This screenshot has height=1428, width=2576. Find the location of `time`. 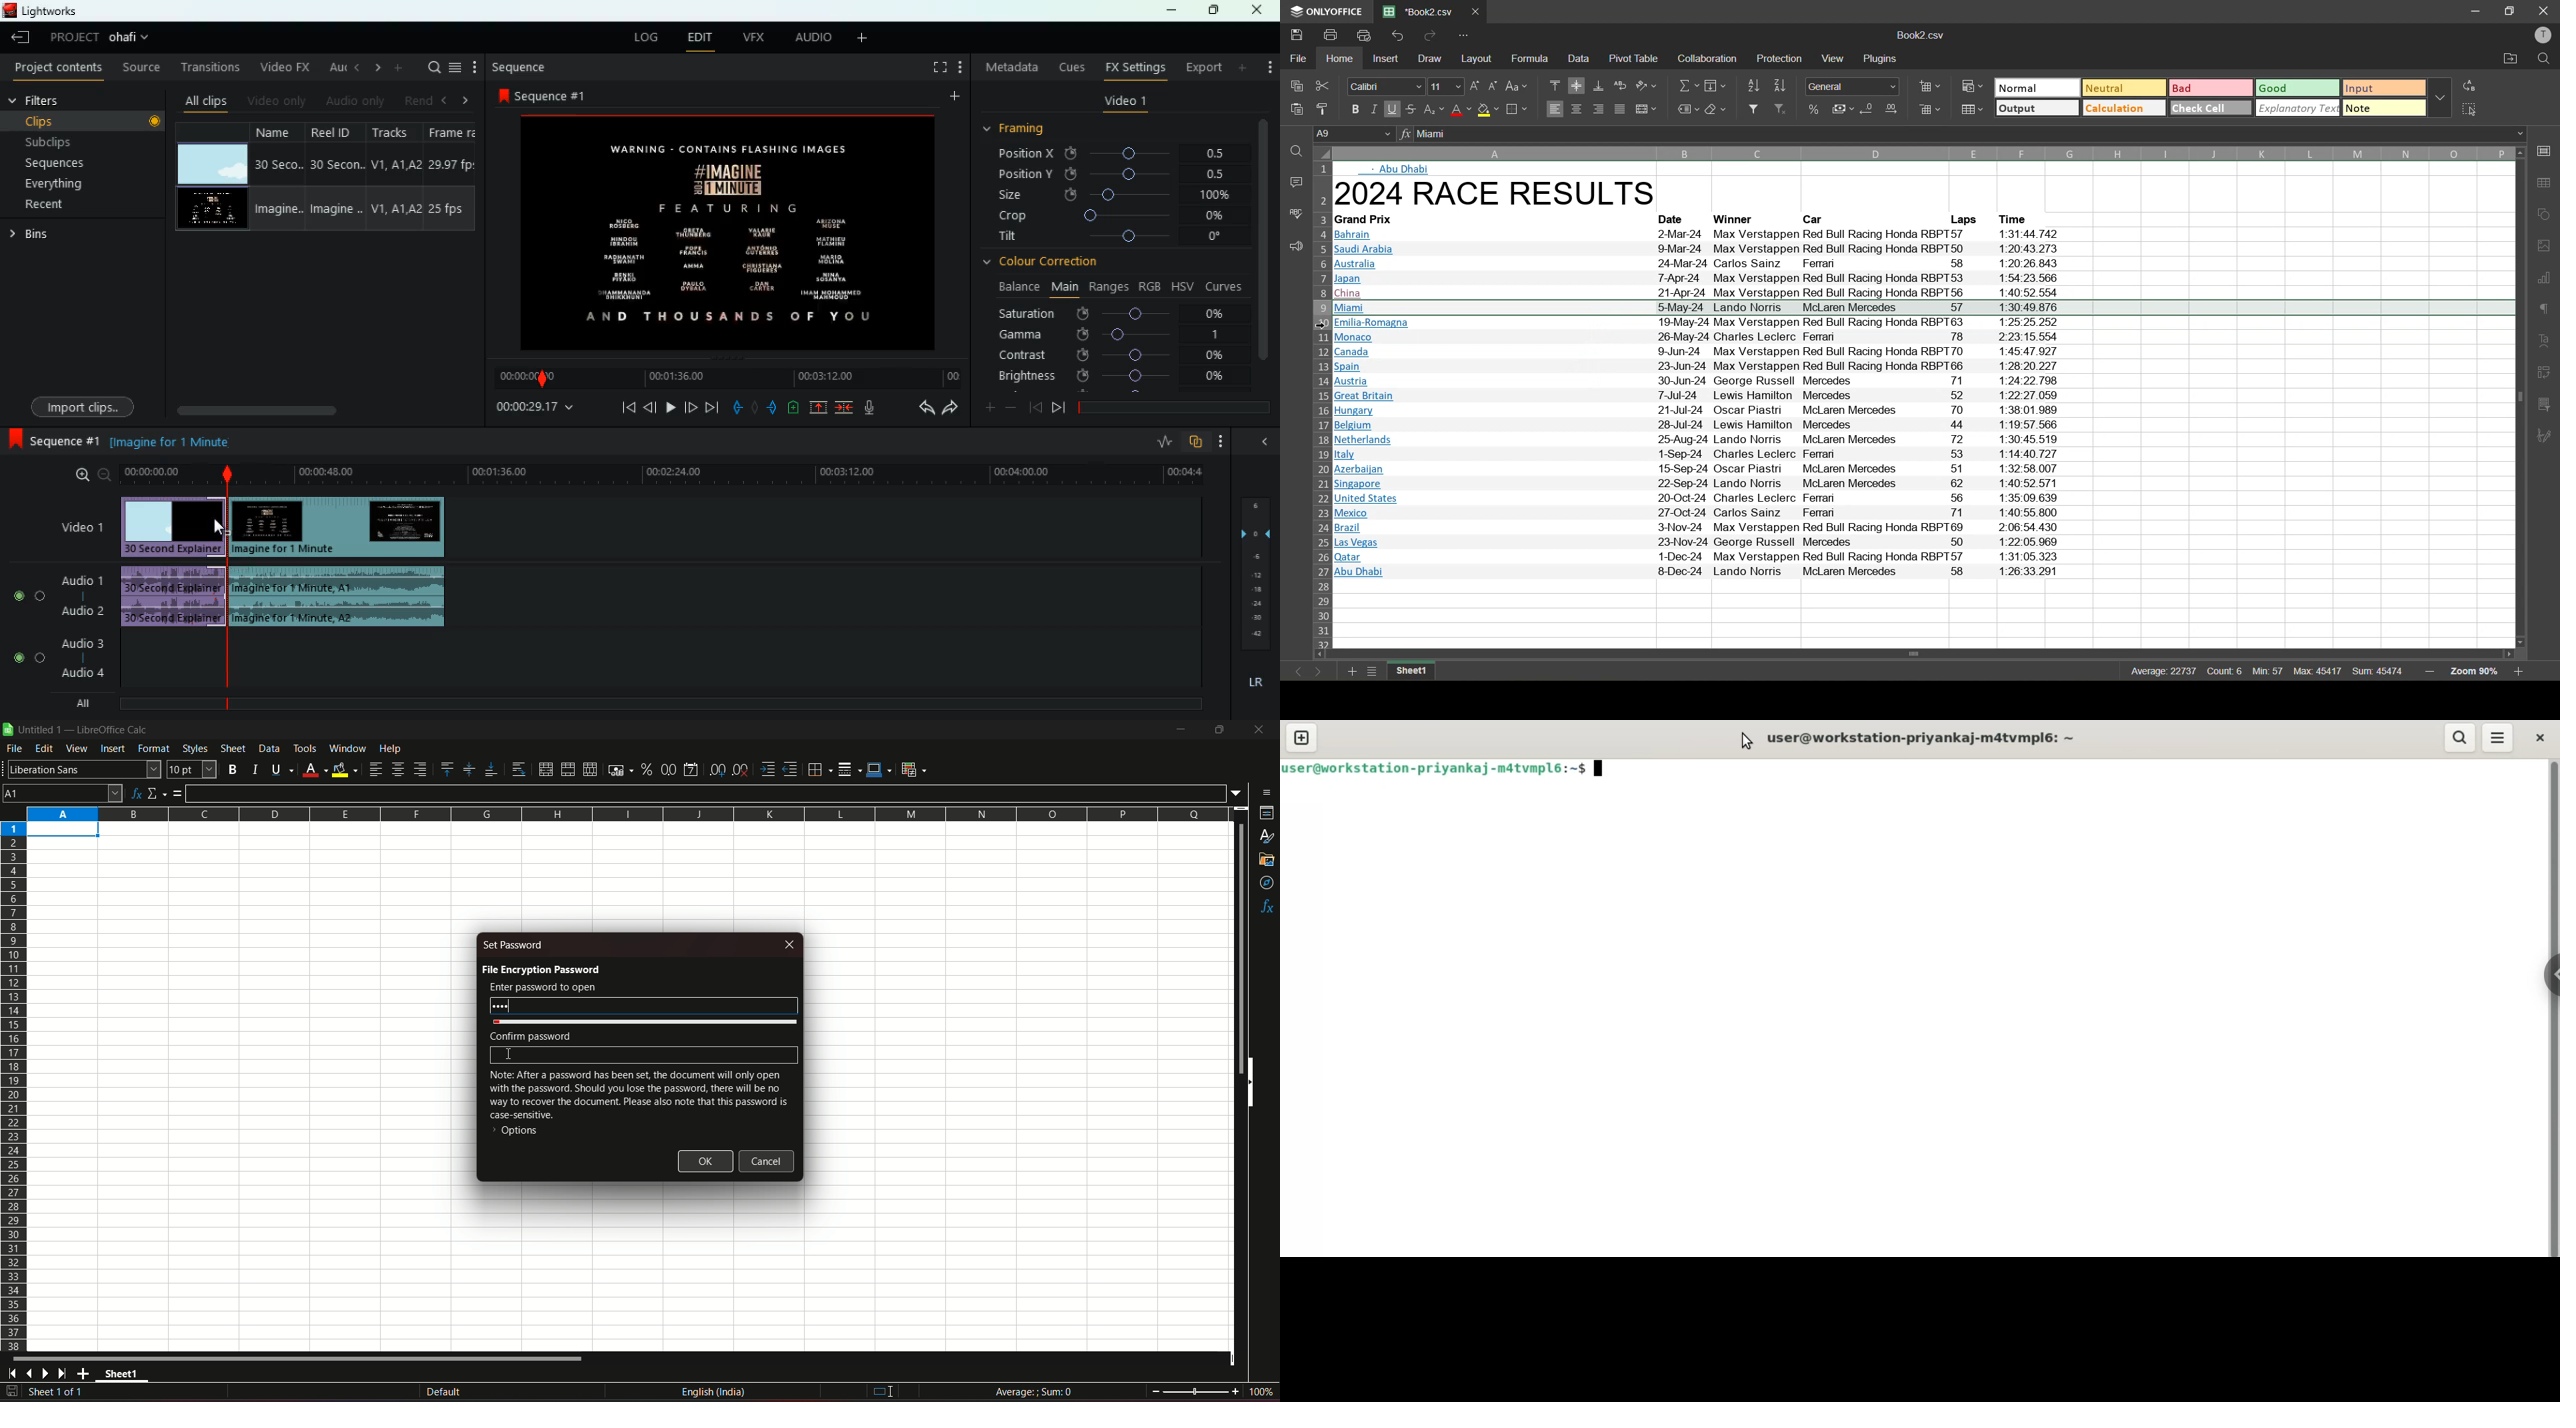

time is located at coordinates (660, 474).